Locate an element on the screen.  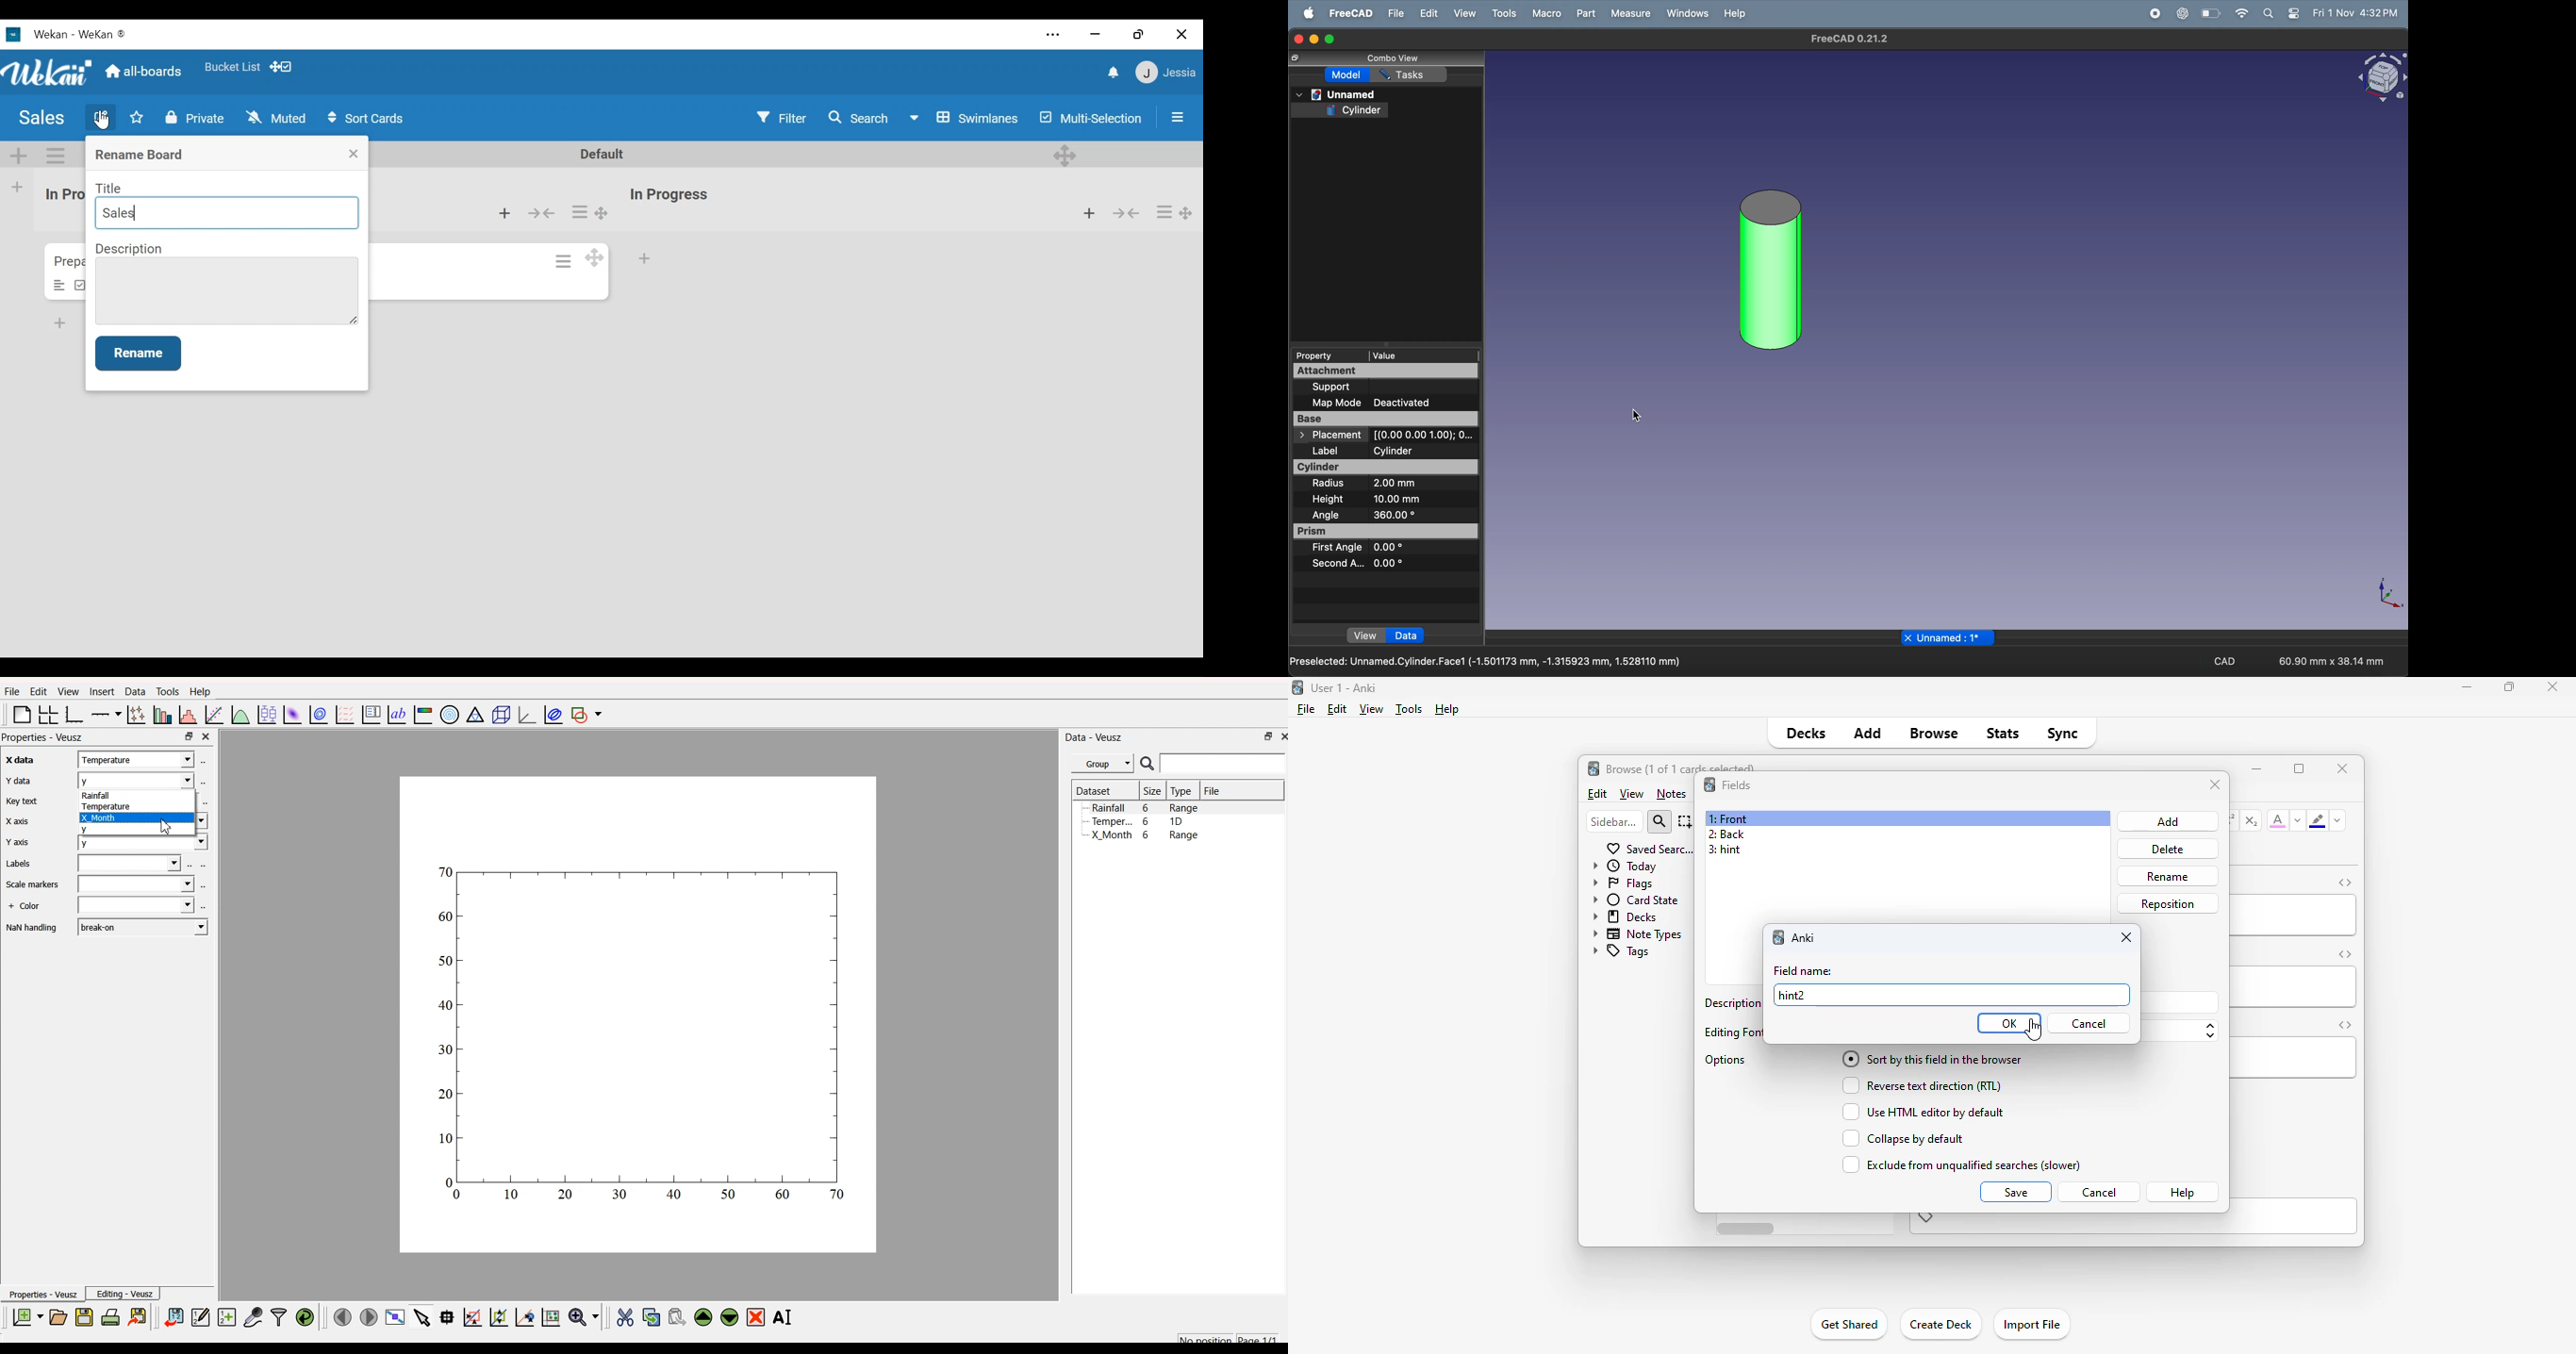
Fri 1 Nov 4:32 PM is located at coordinates (2356, 13).